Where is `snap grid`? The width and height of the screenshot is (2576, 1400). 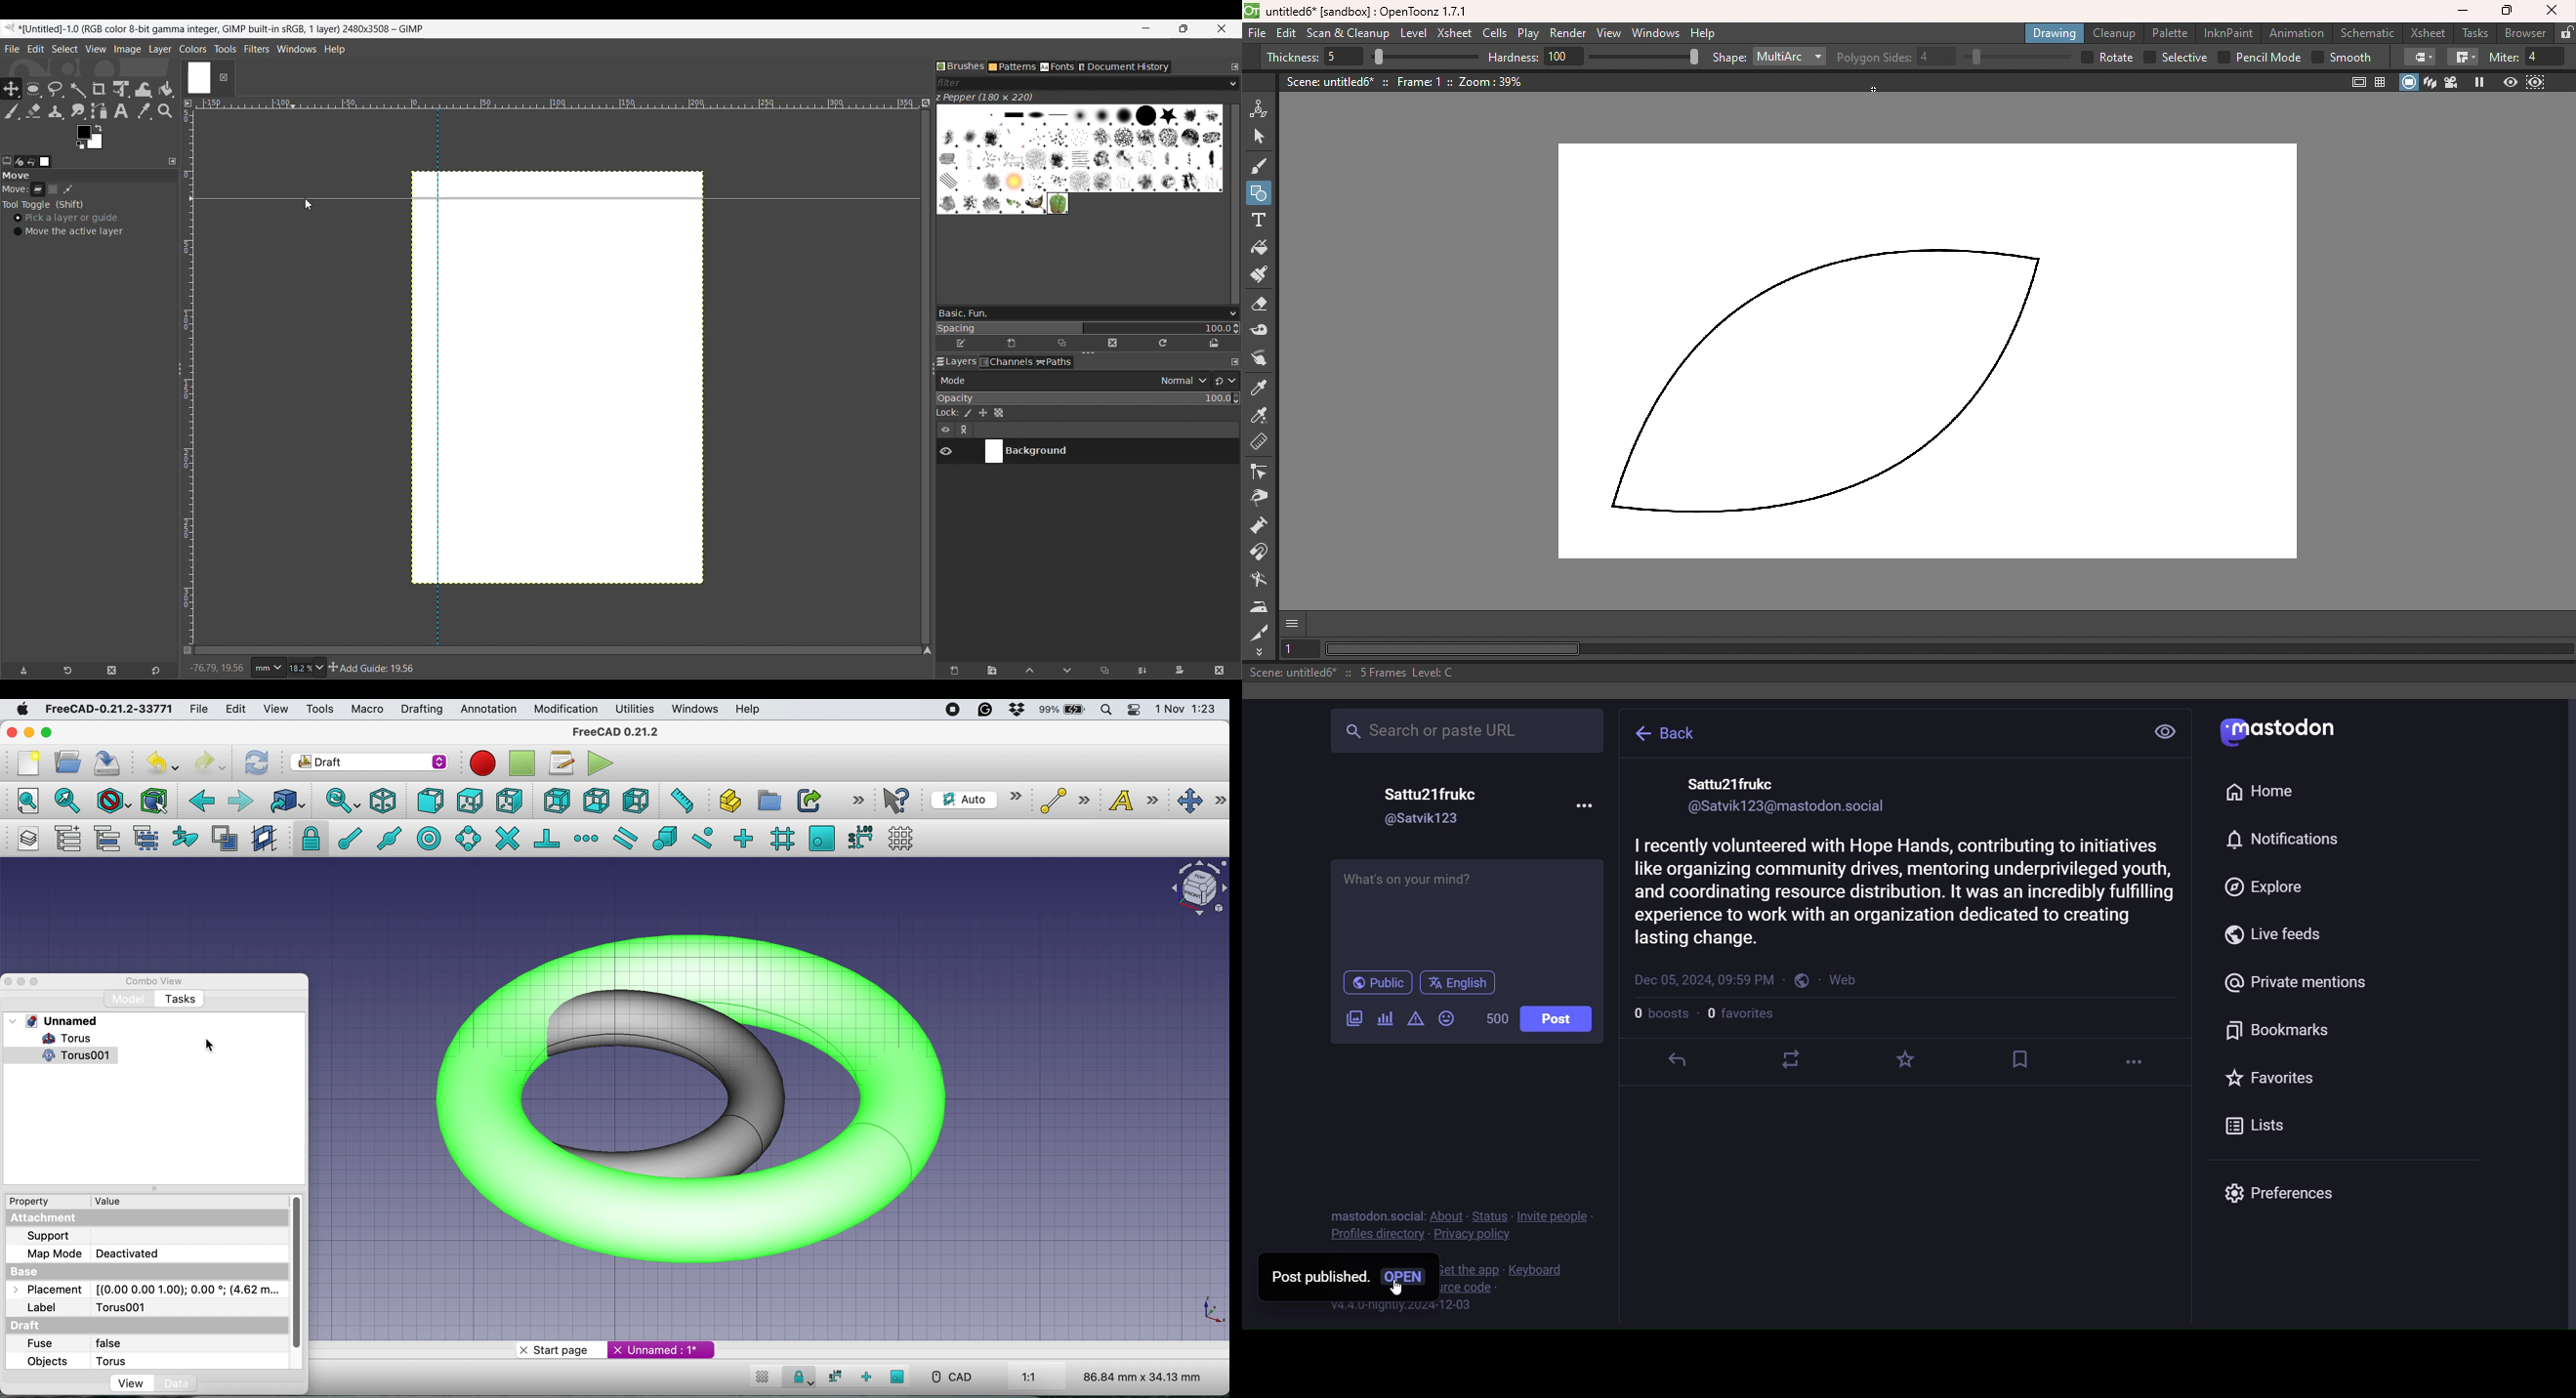 snap grid is located at coordinates (780, 840).